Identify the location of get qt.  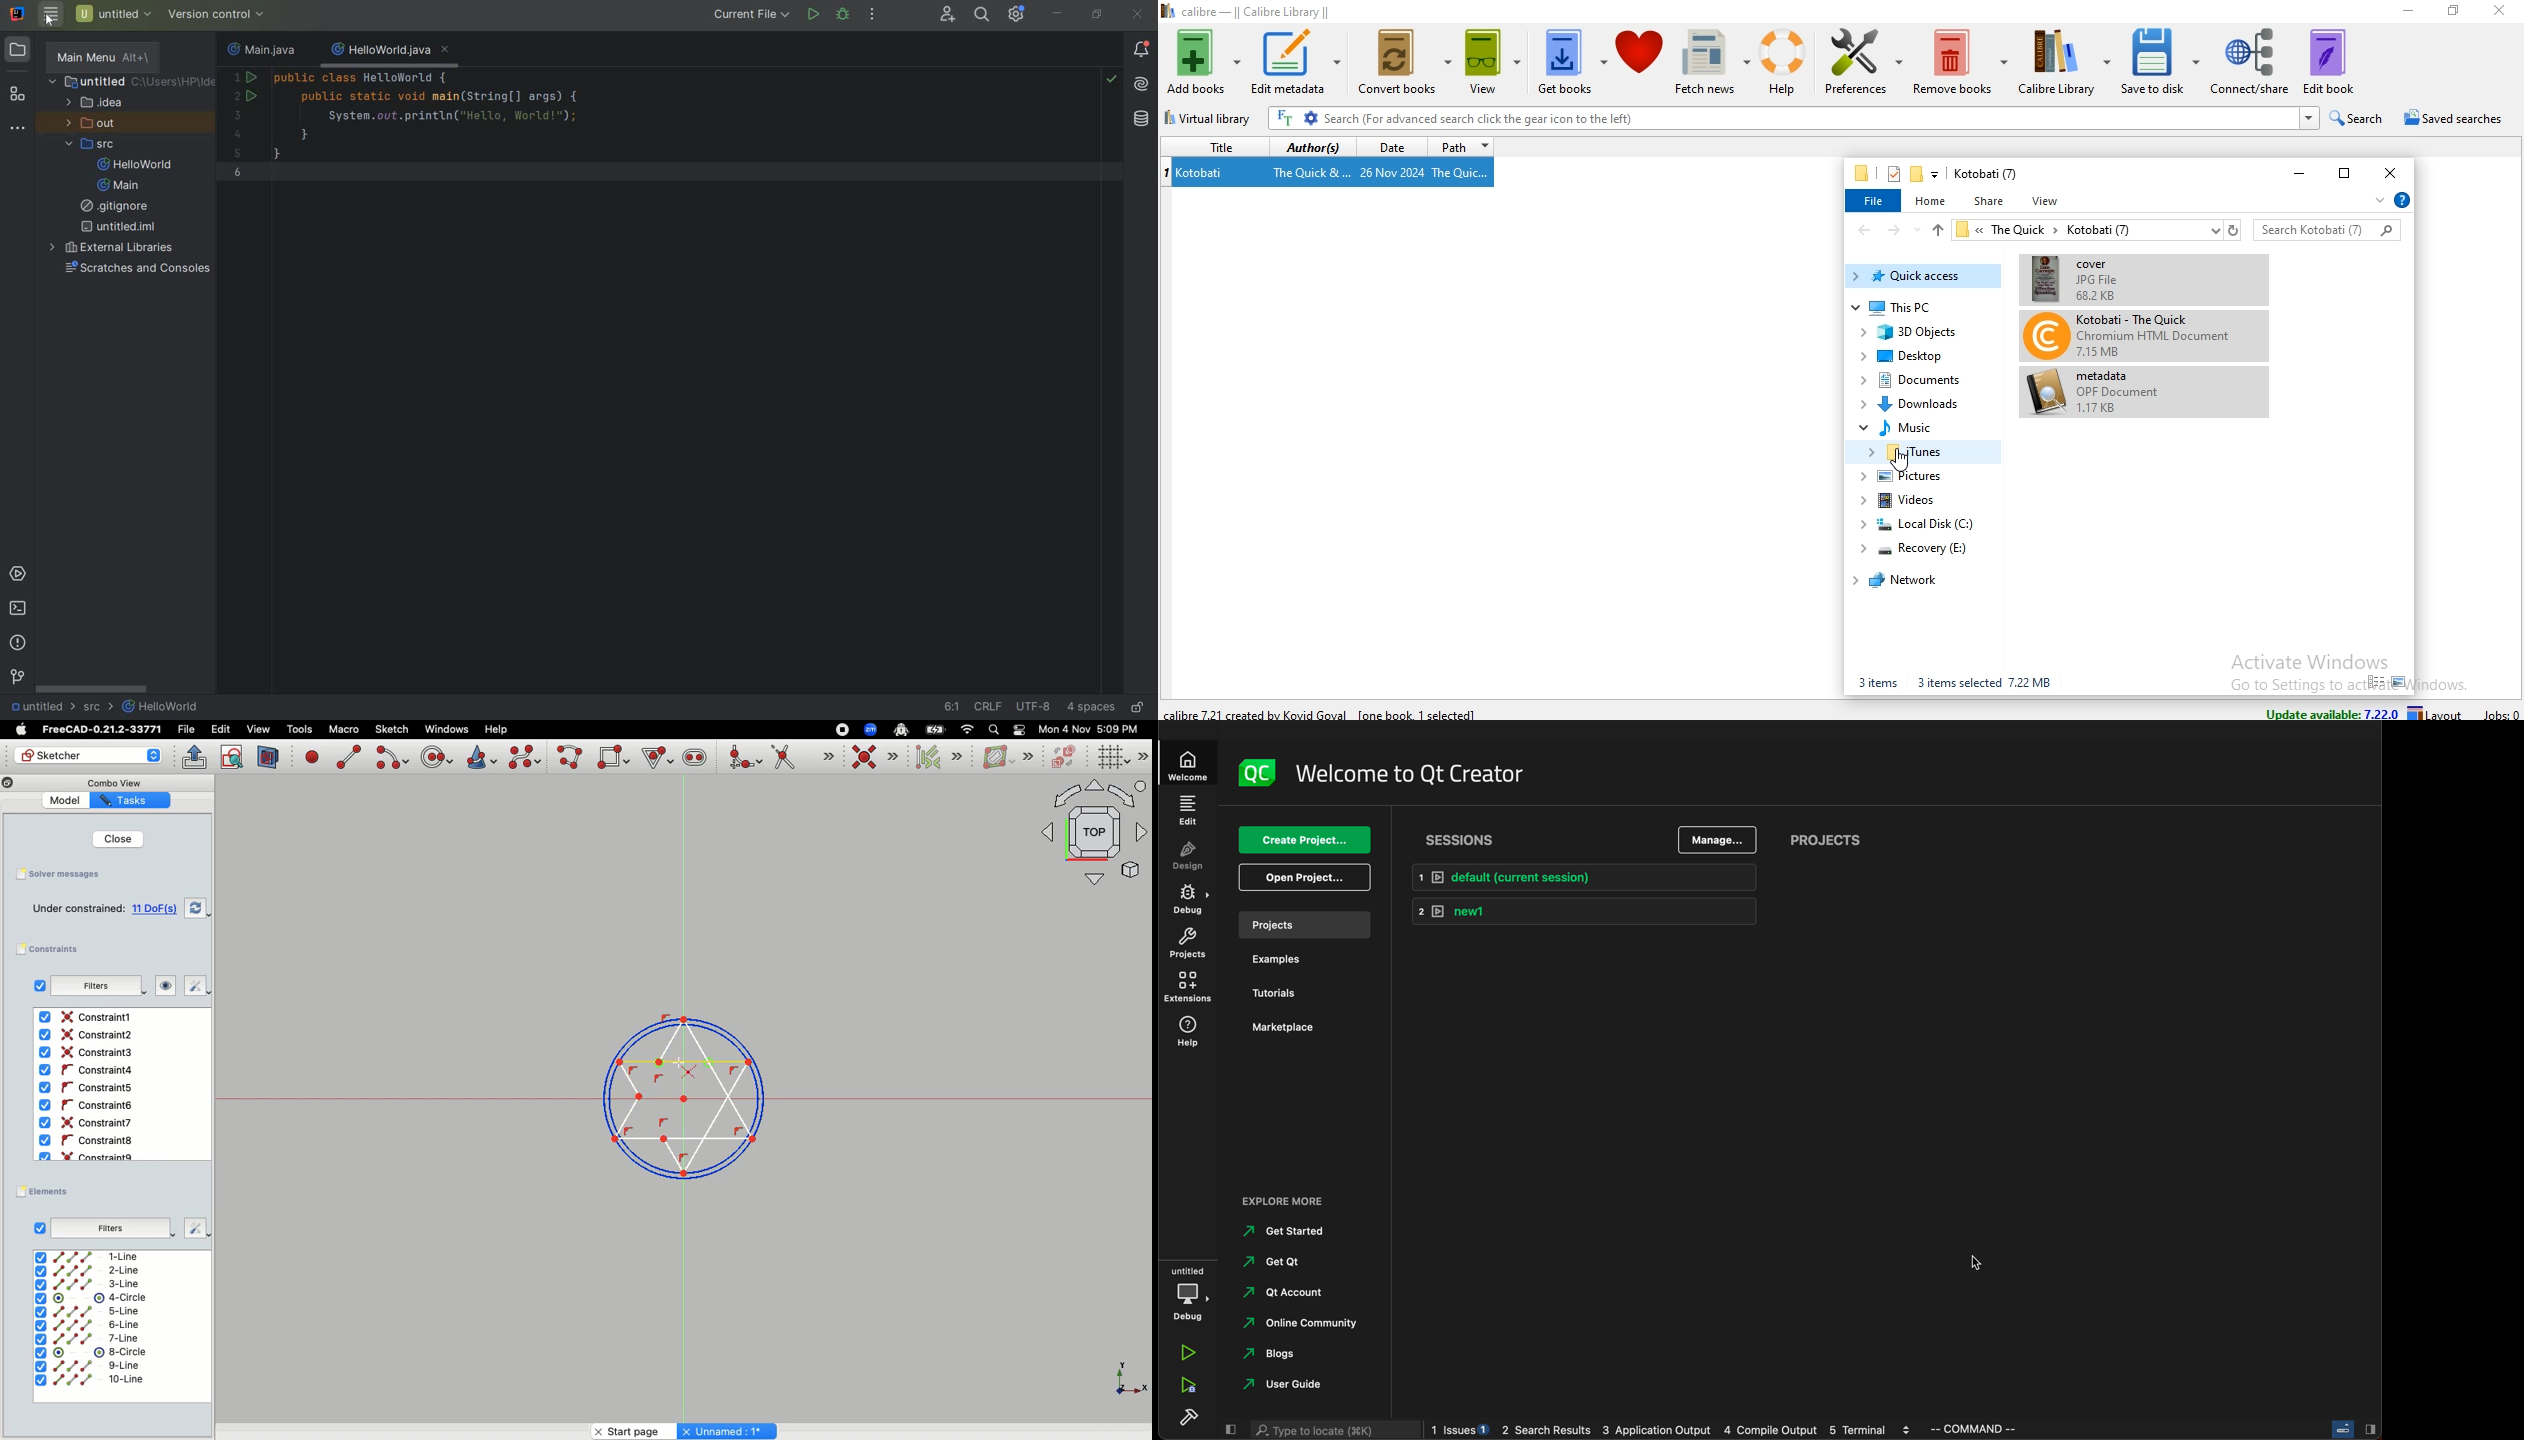
(1286, 1262).